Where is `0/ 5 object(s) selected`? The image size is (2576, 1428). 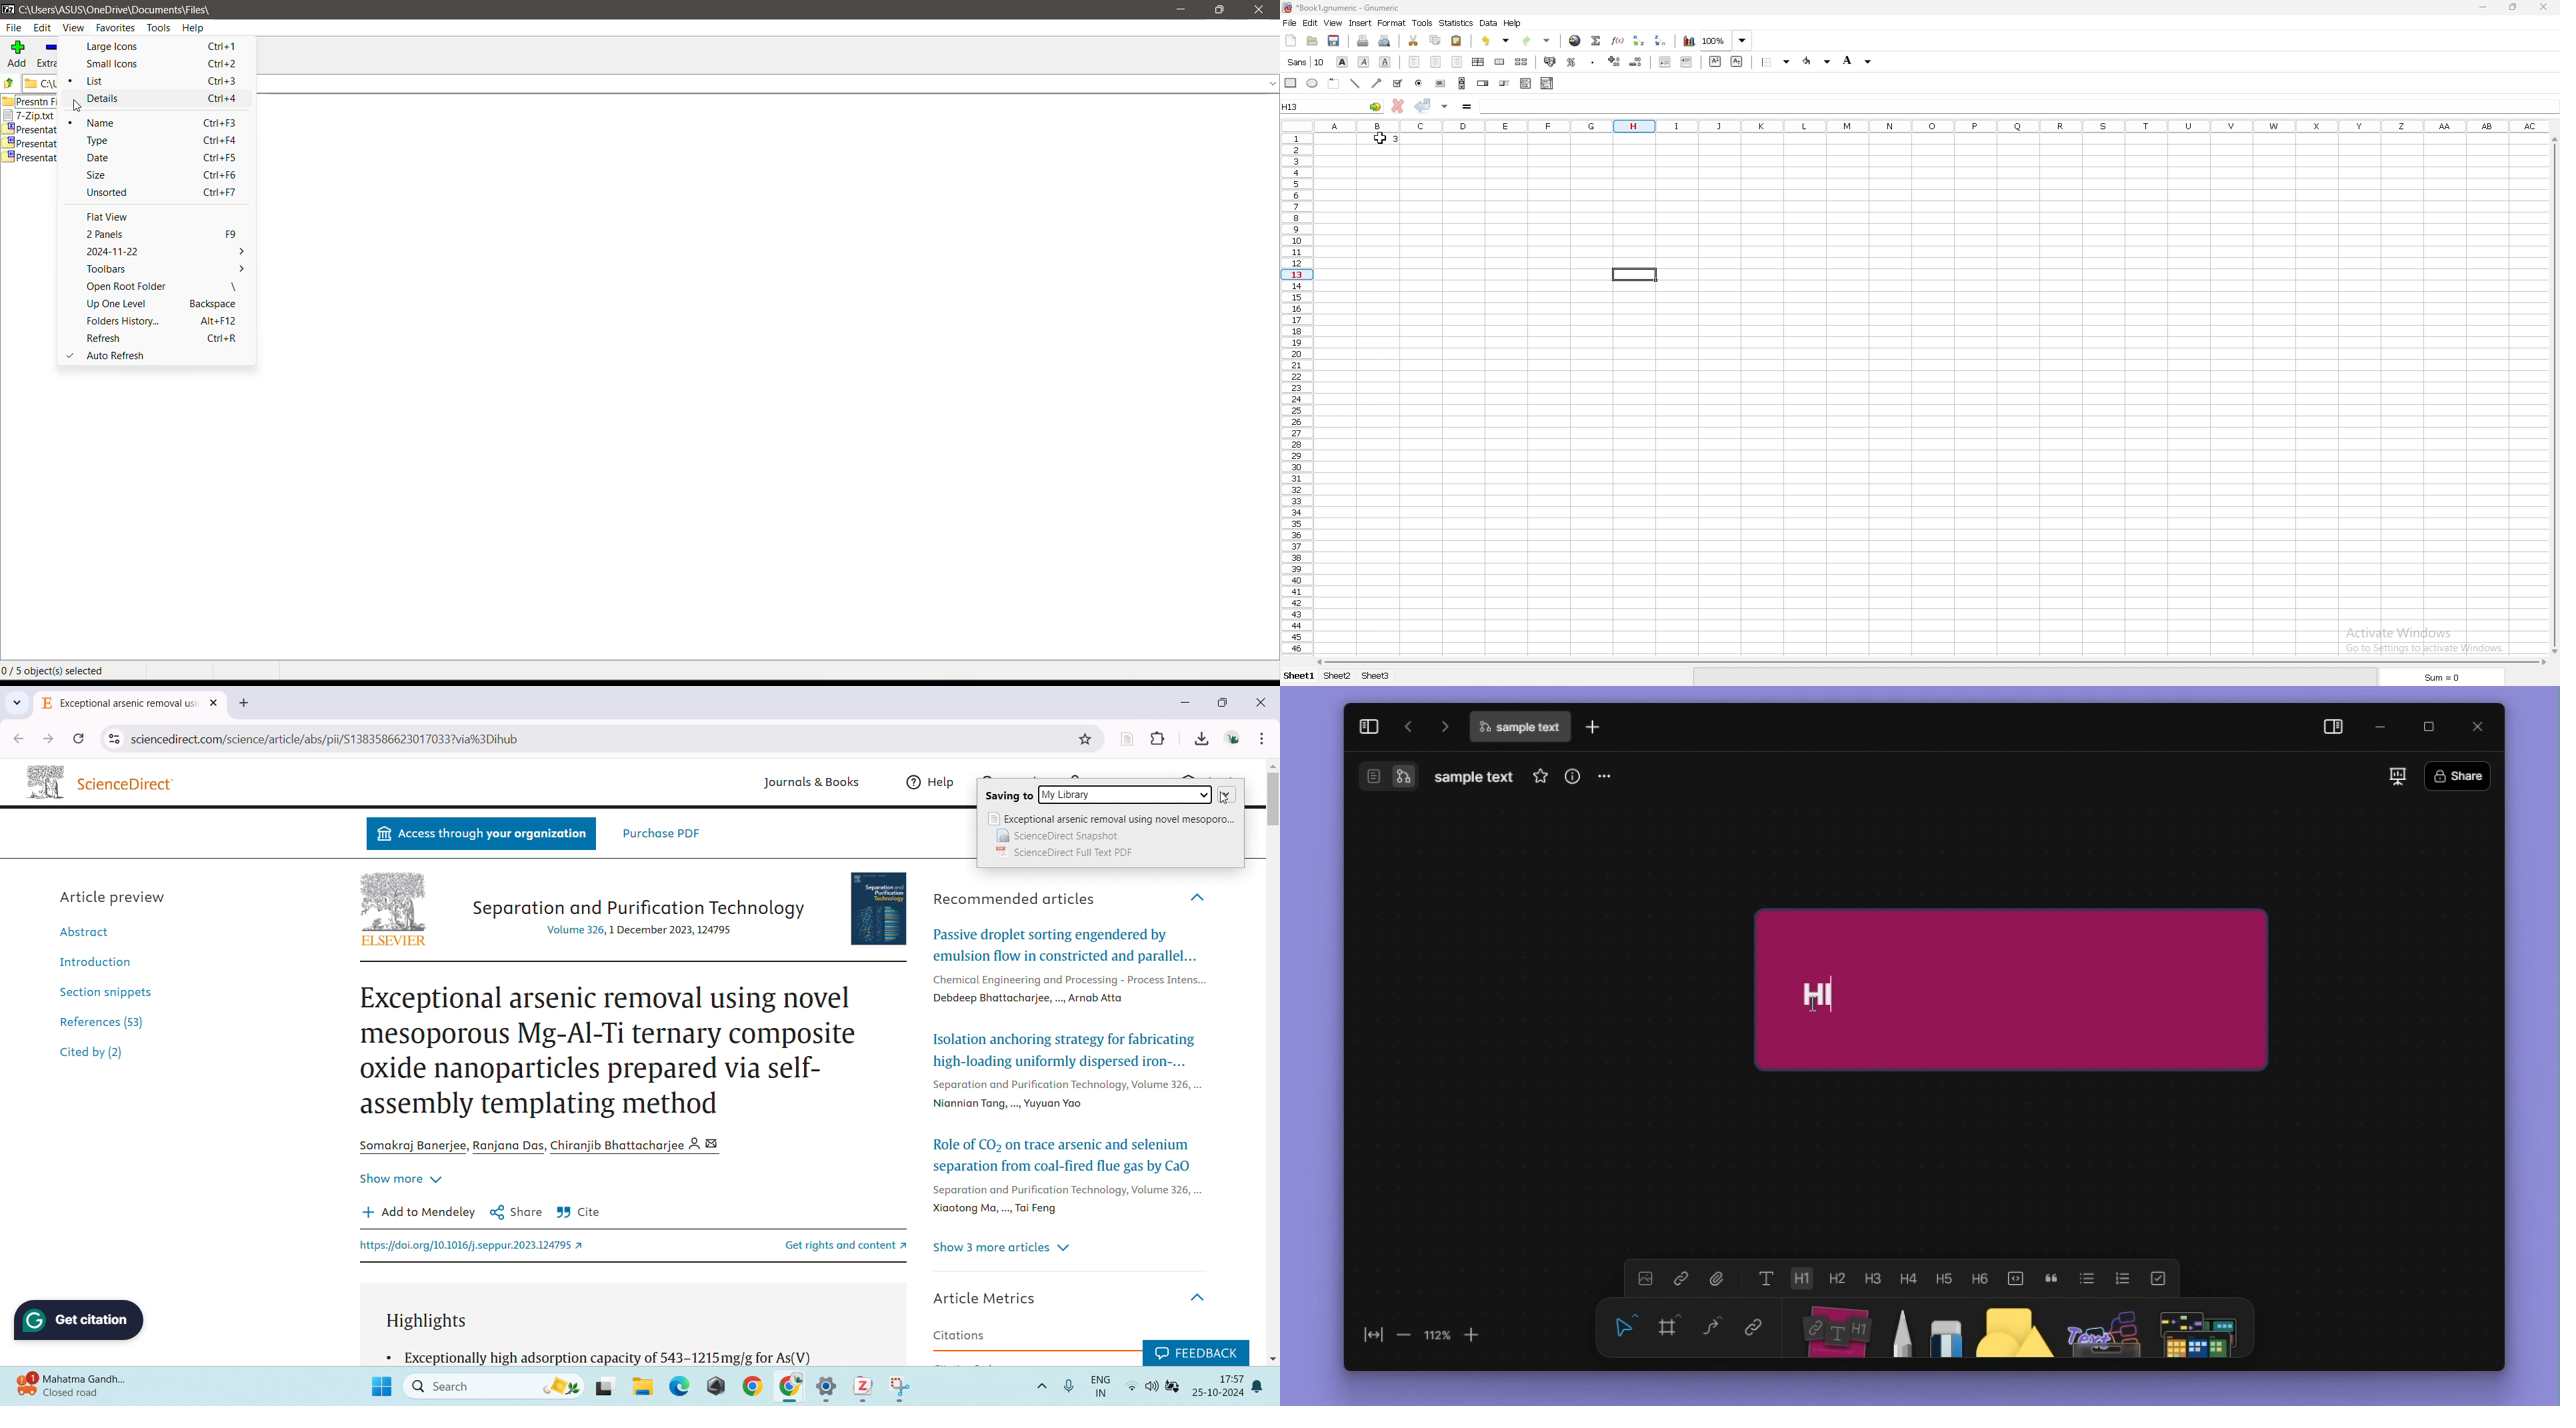
0/ 5 object(s) selected is located at coordinates (57, 671).